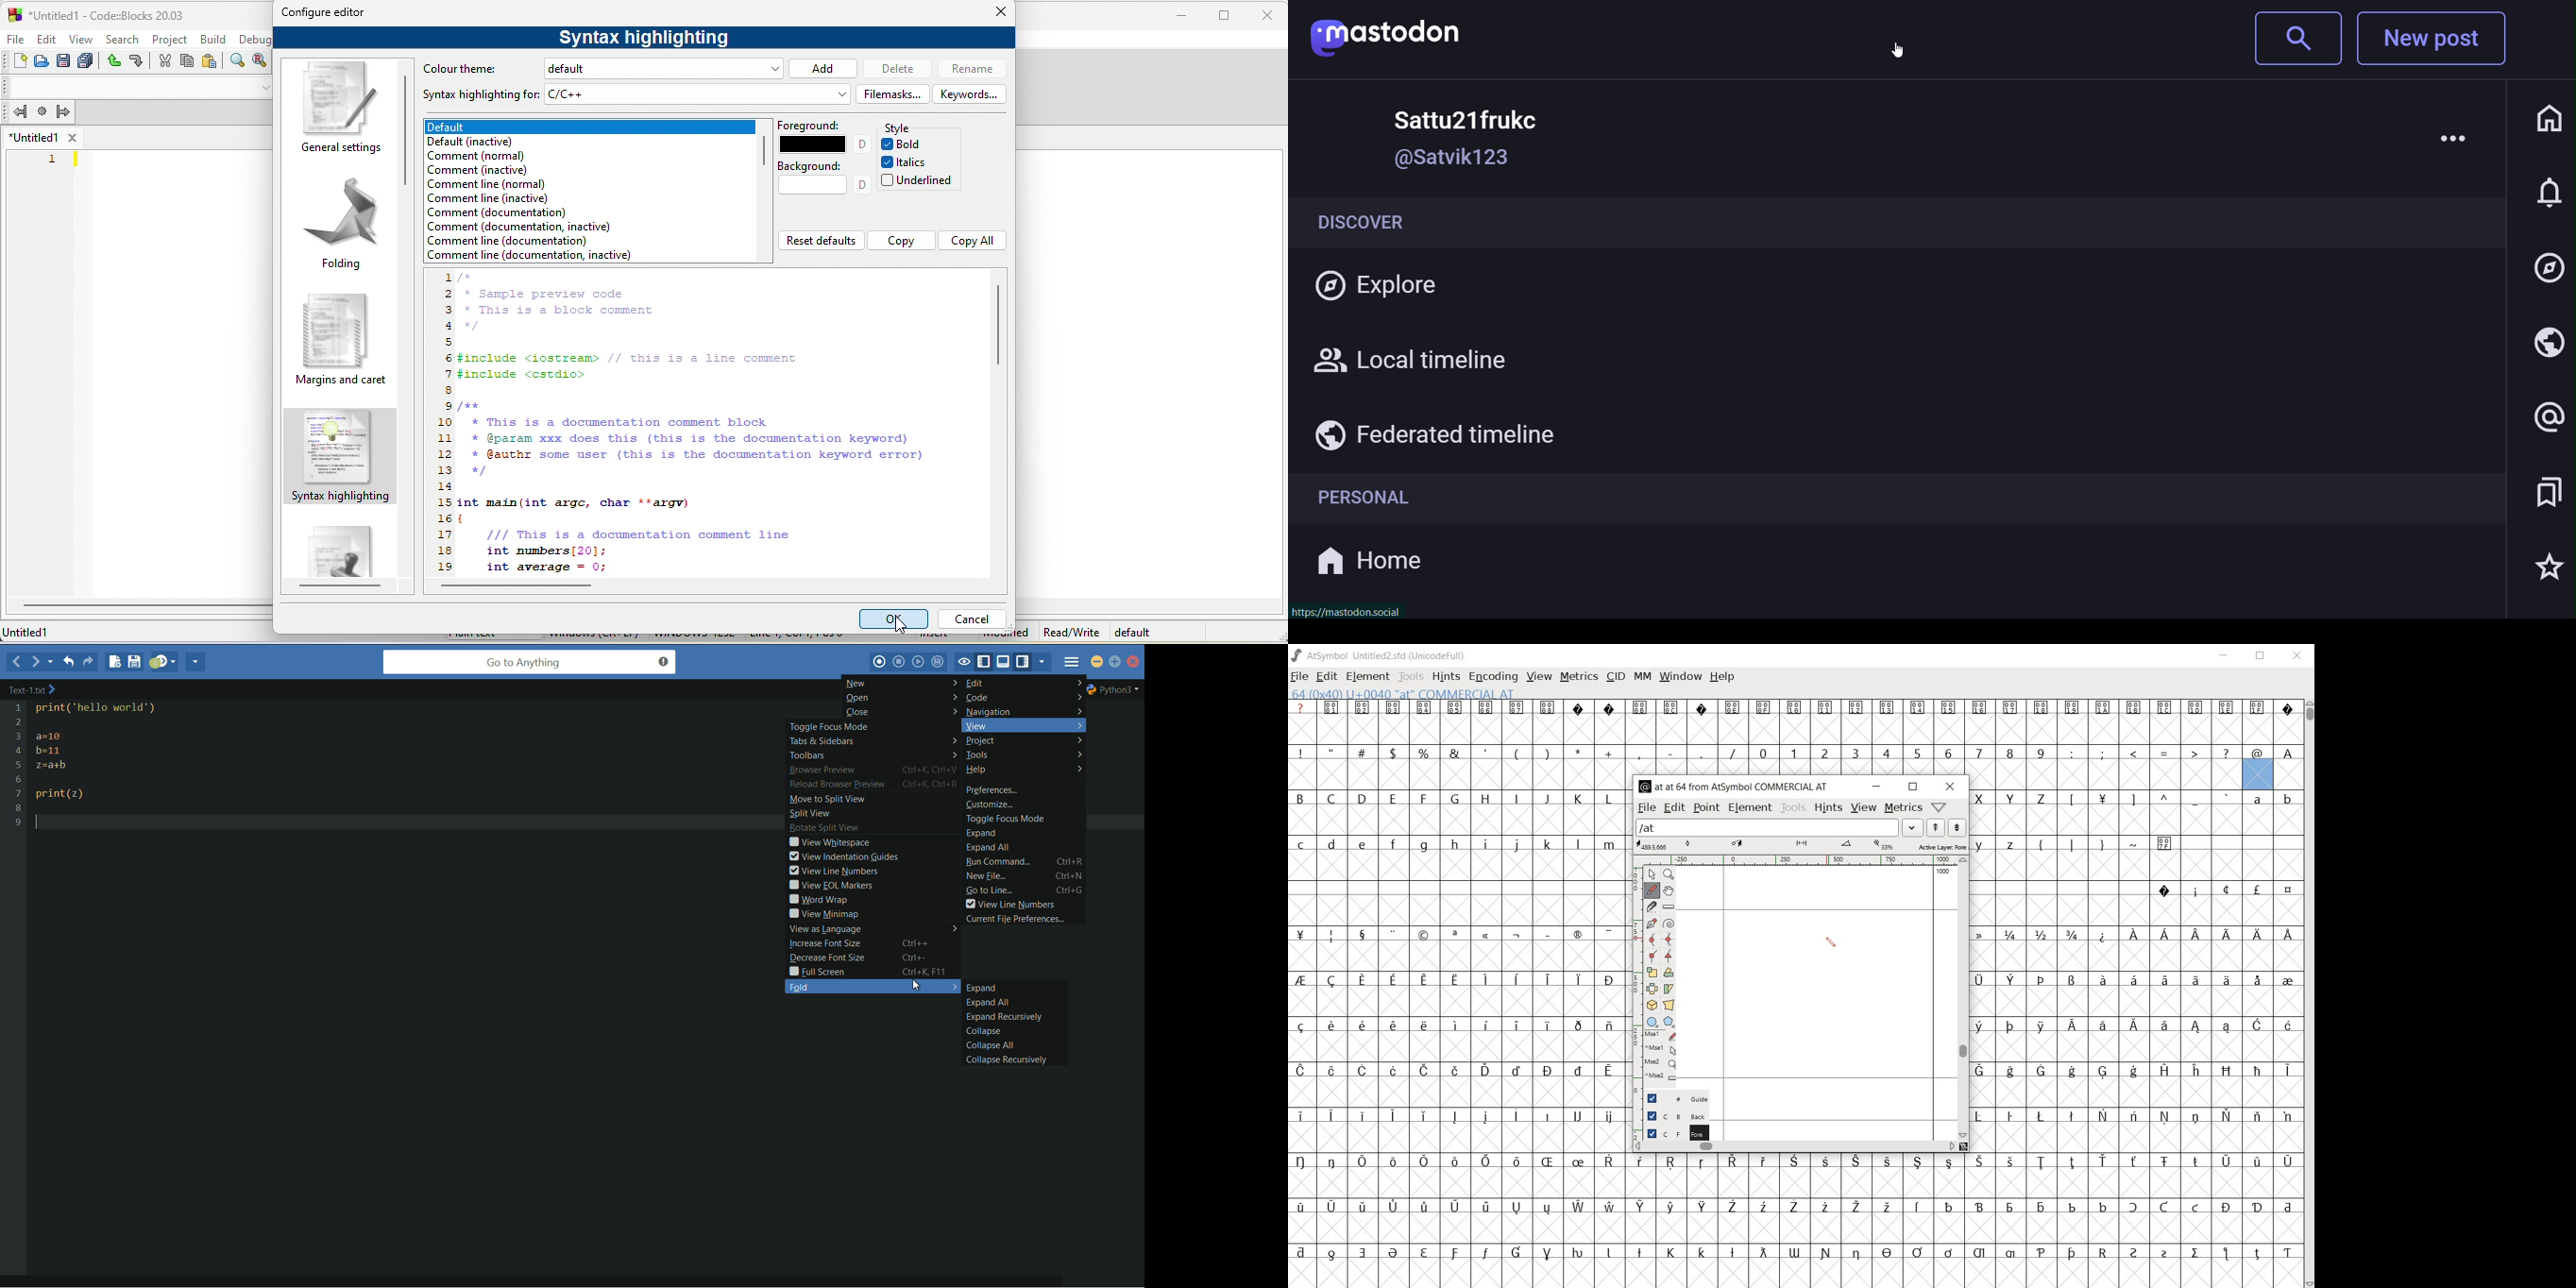 This screenshot has width=2576, height=1288. What do you see at coordinates (696, 94) in the screenshot?
I see `c/c++` at bounding box center [696, 94].